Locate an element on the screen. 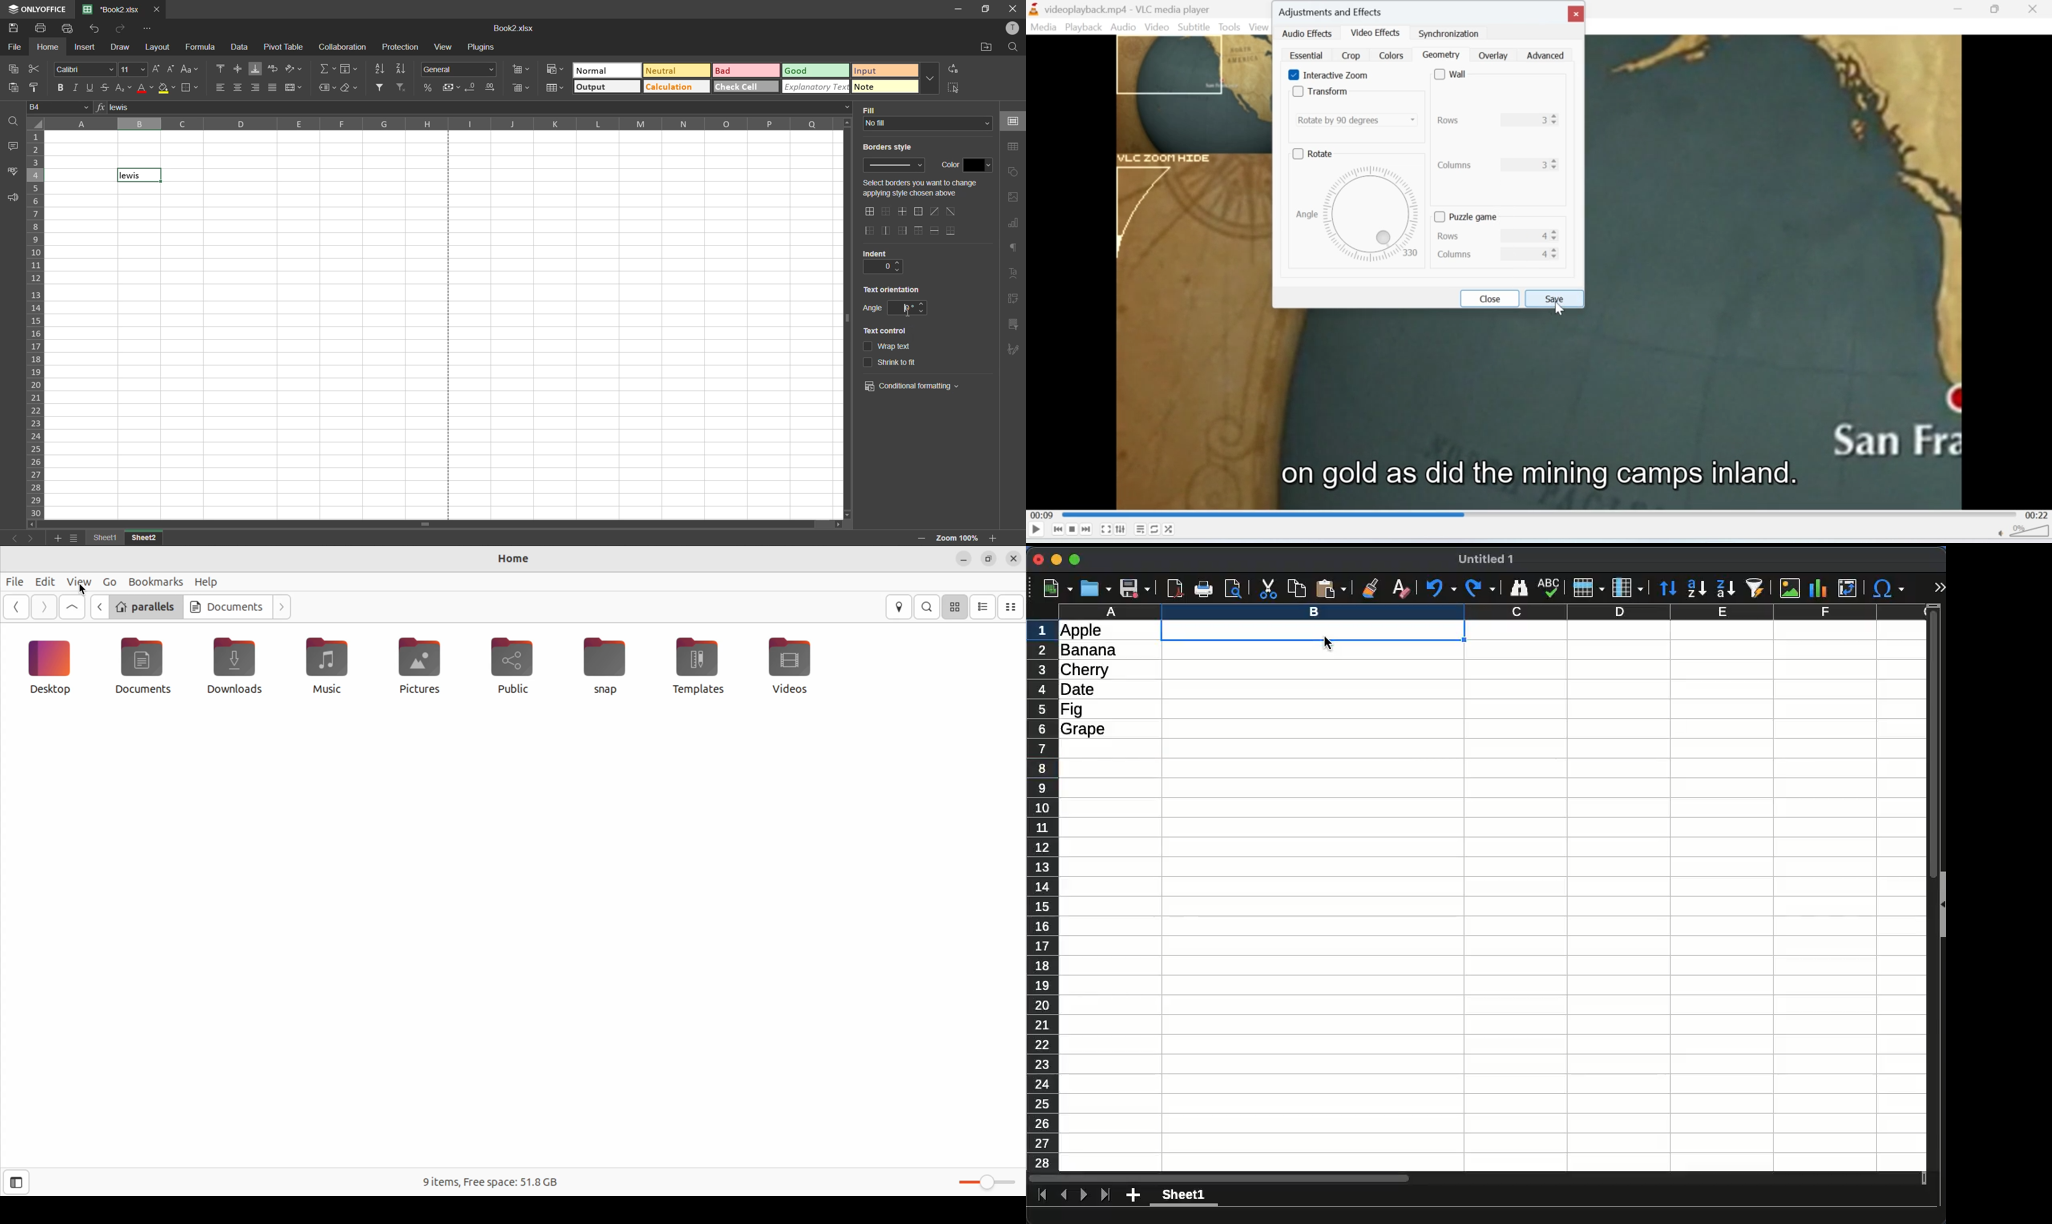 This screenshot has height=1232, width=2072. output is located at coordinates (607, 89).